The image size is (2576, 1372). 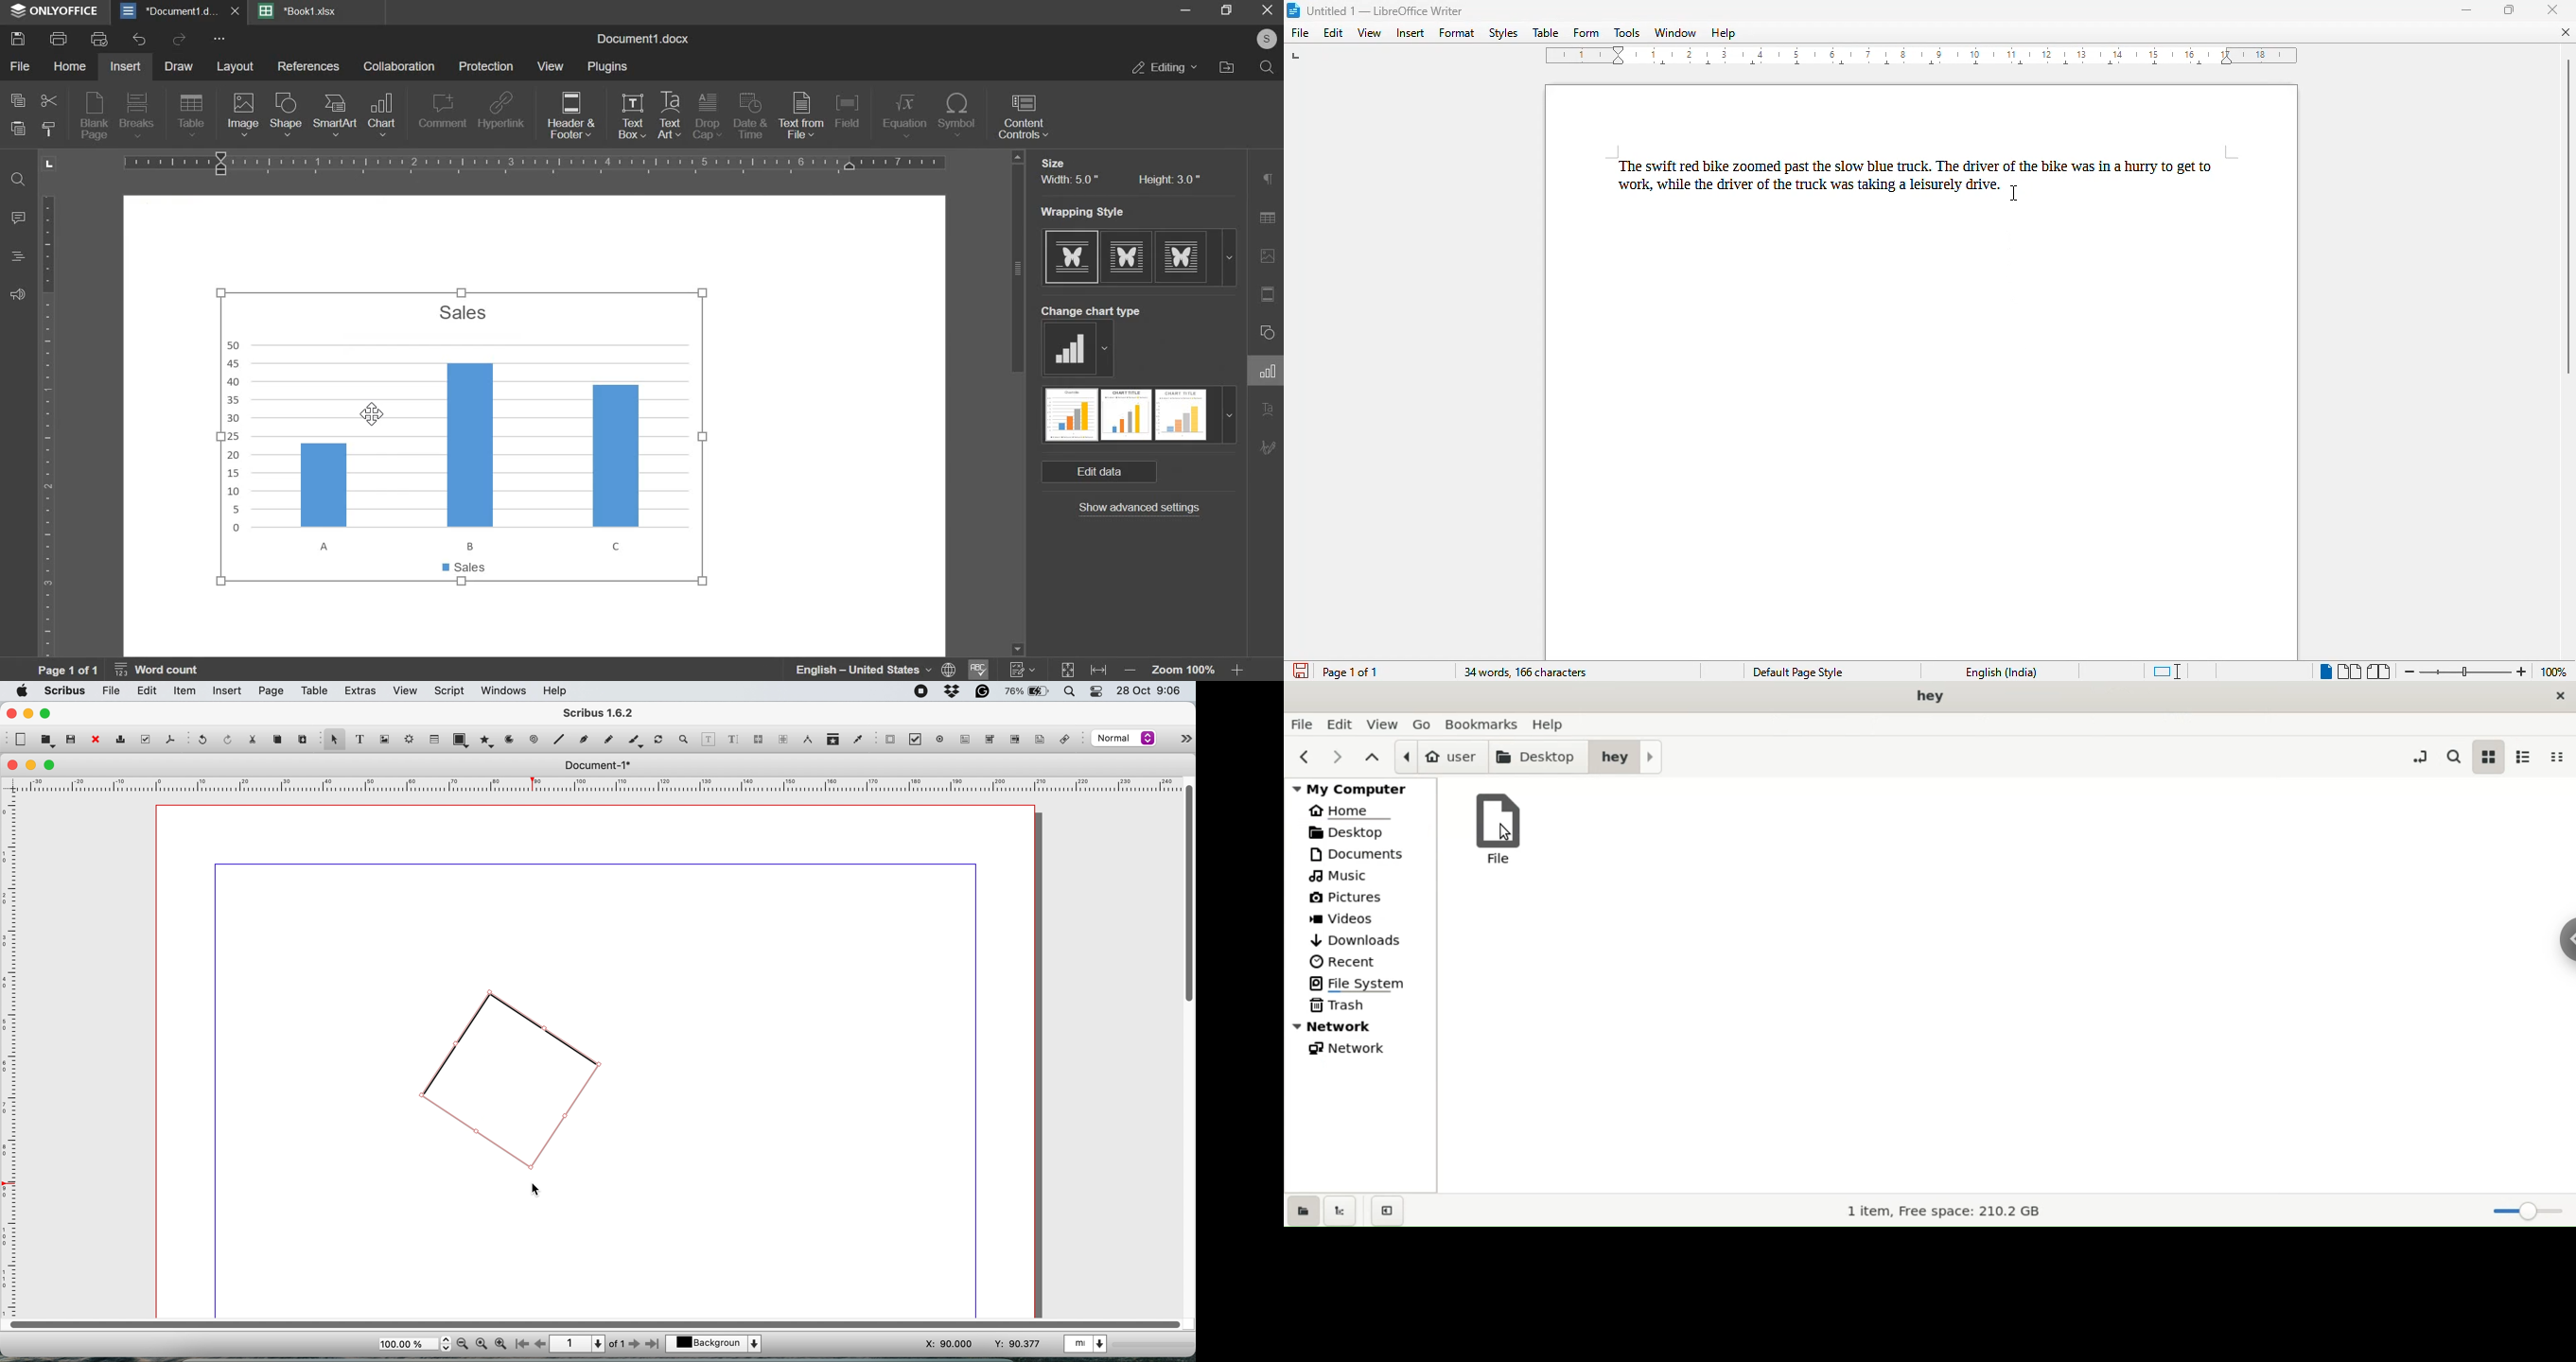 What do you see at coordinates (441, 114) in the screenshot?
I see `comment` at bounding box center [441, 114].